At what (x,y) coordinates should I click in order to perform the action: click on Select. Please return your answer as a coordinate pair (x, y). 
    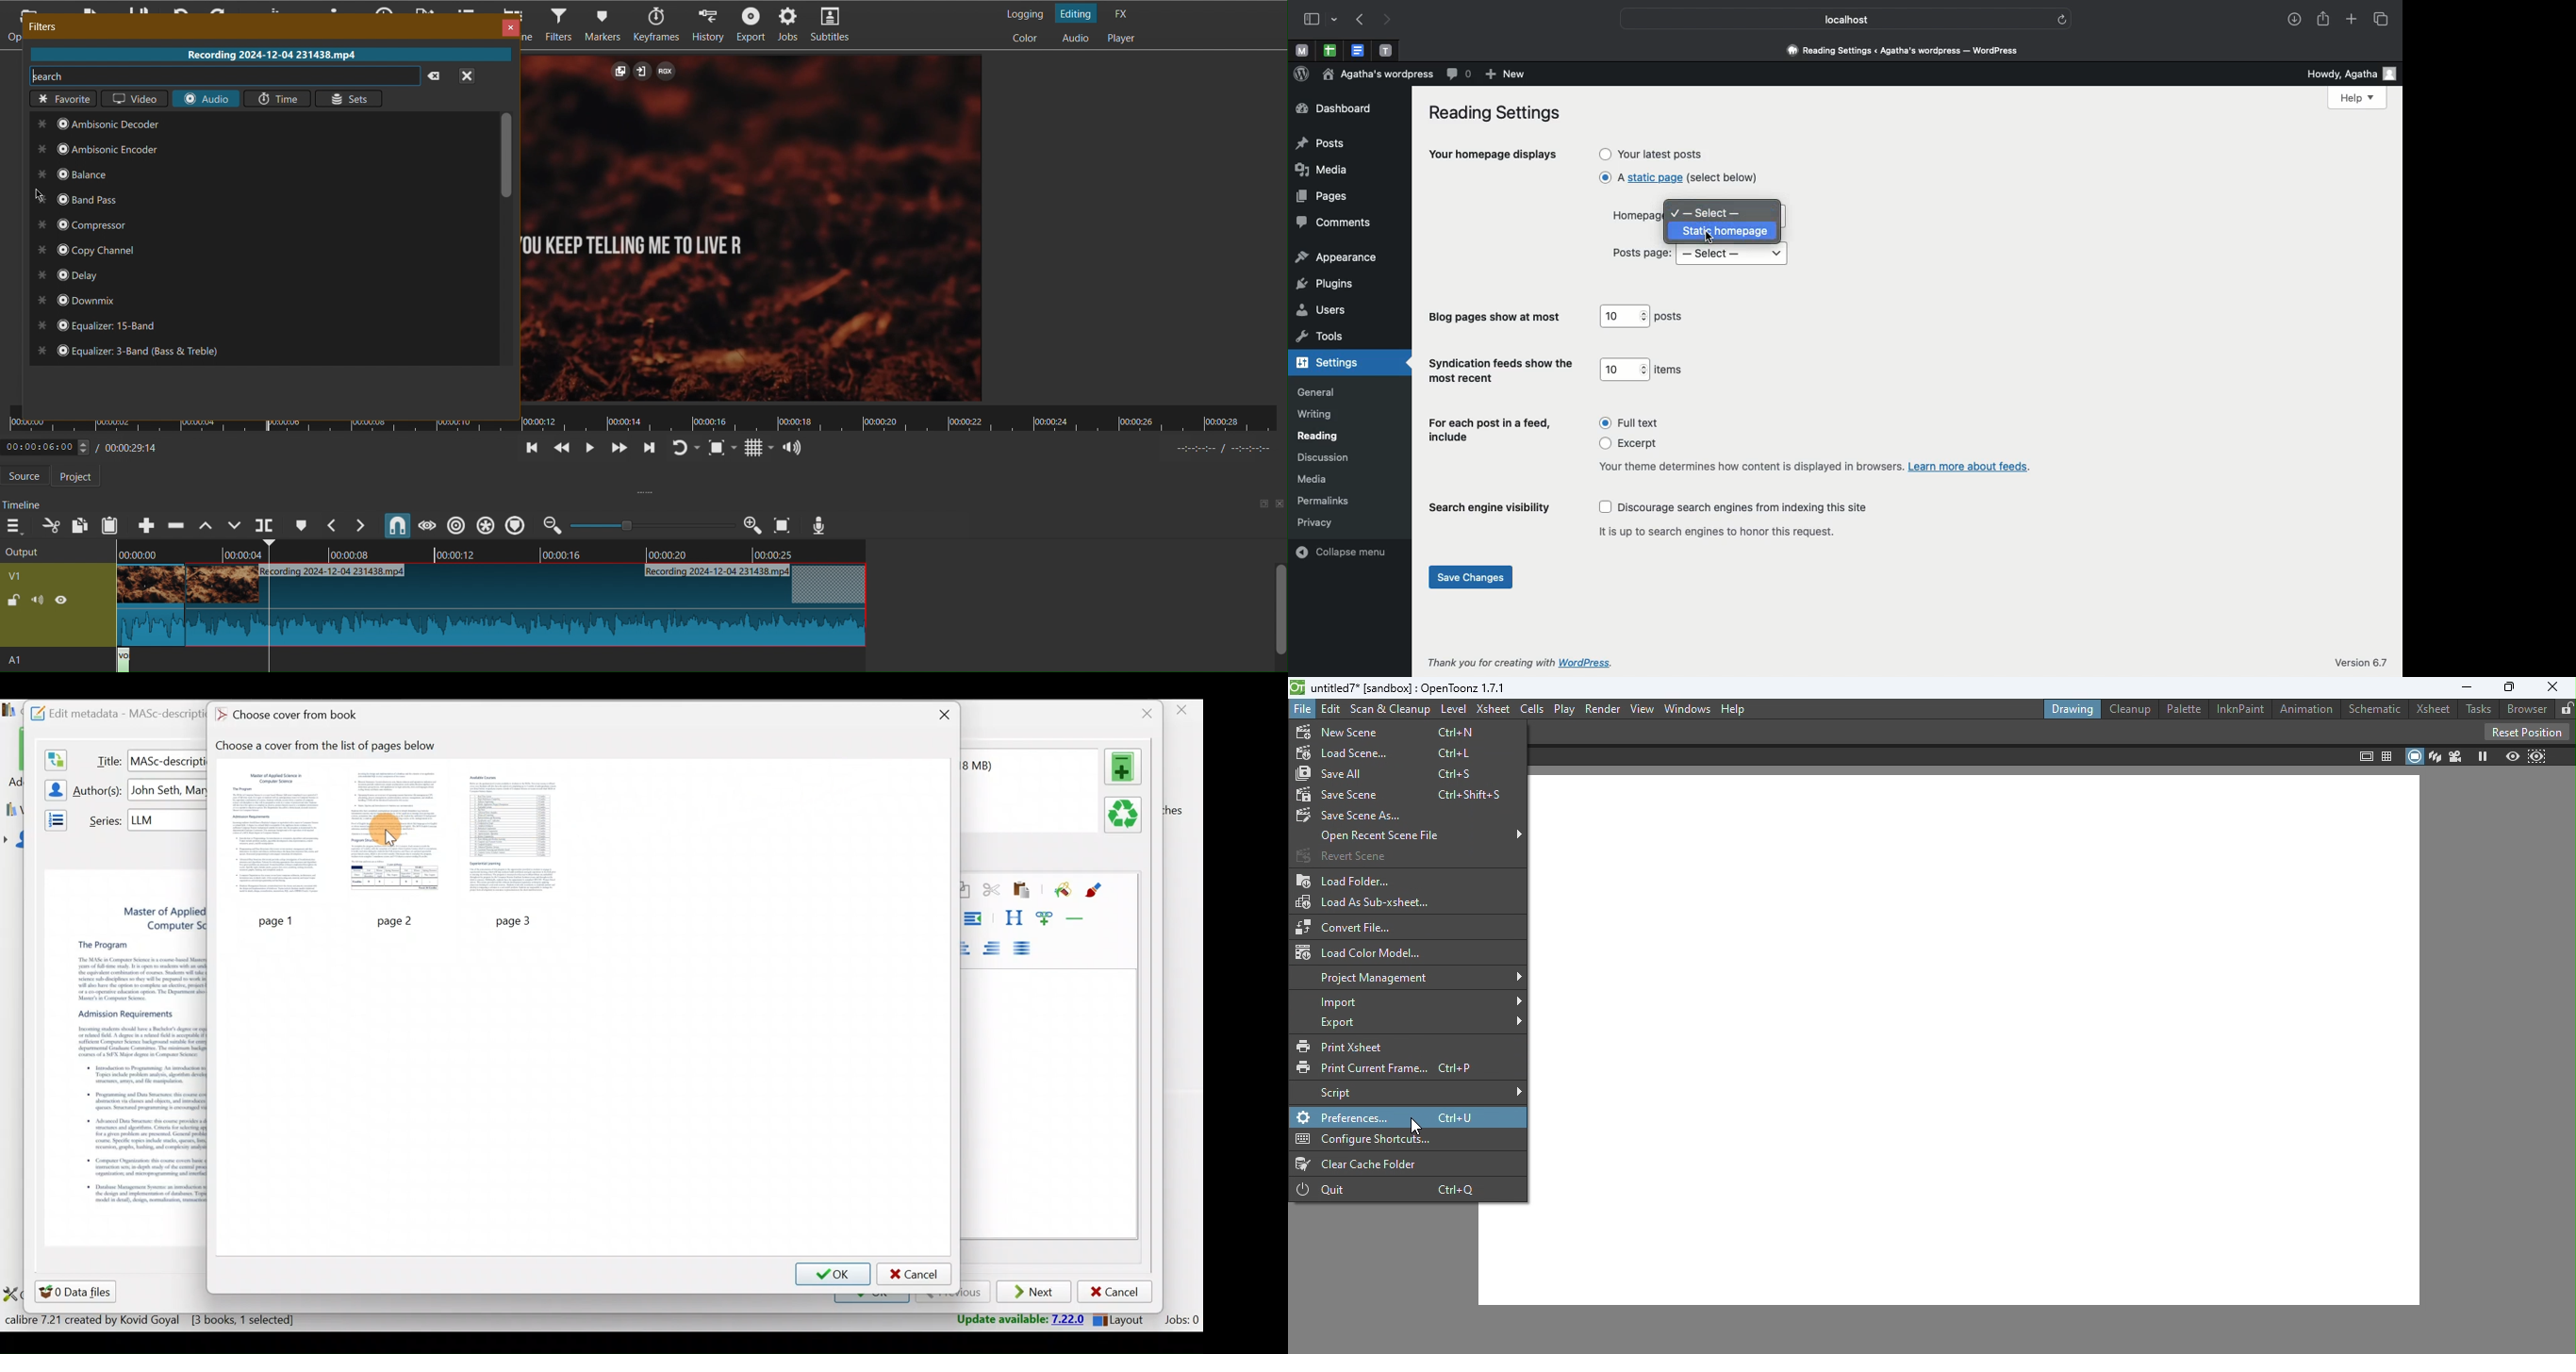
    Looking at the image, I should click on (1733, 256).